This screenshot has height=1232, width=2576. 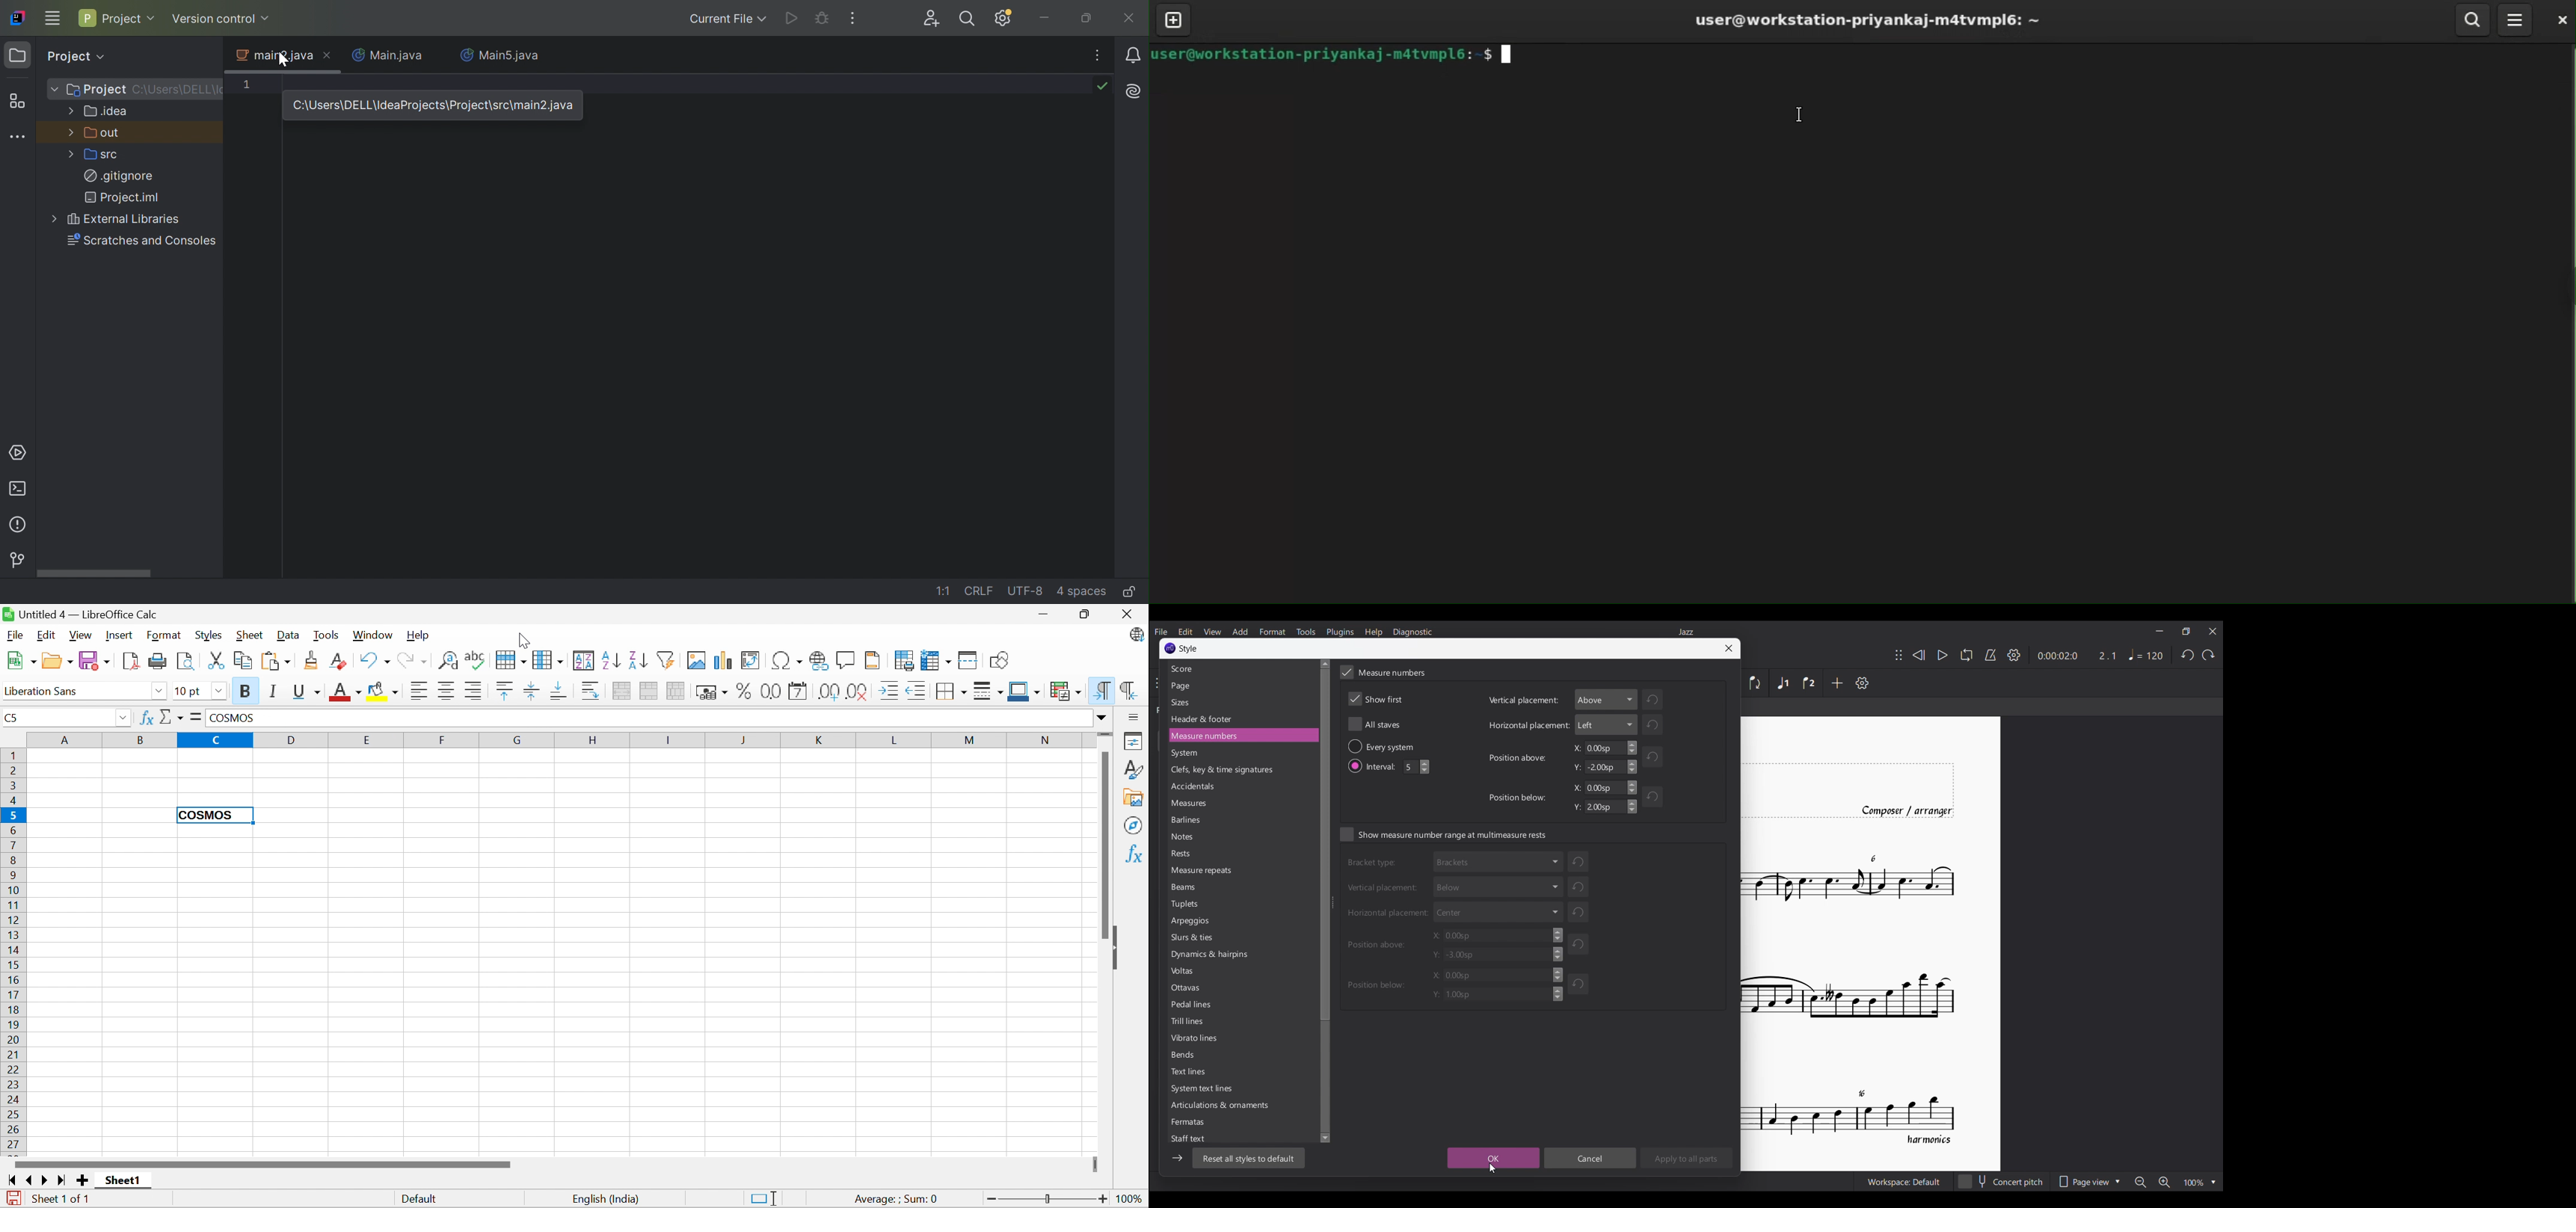 What do you see at coordinates (120, 634) in the screenshot?
I see `Insert` at bounding box center [120, 634].